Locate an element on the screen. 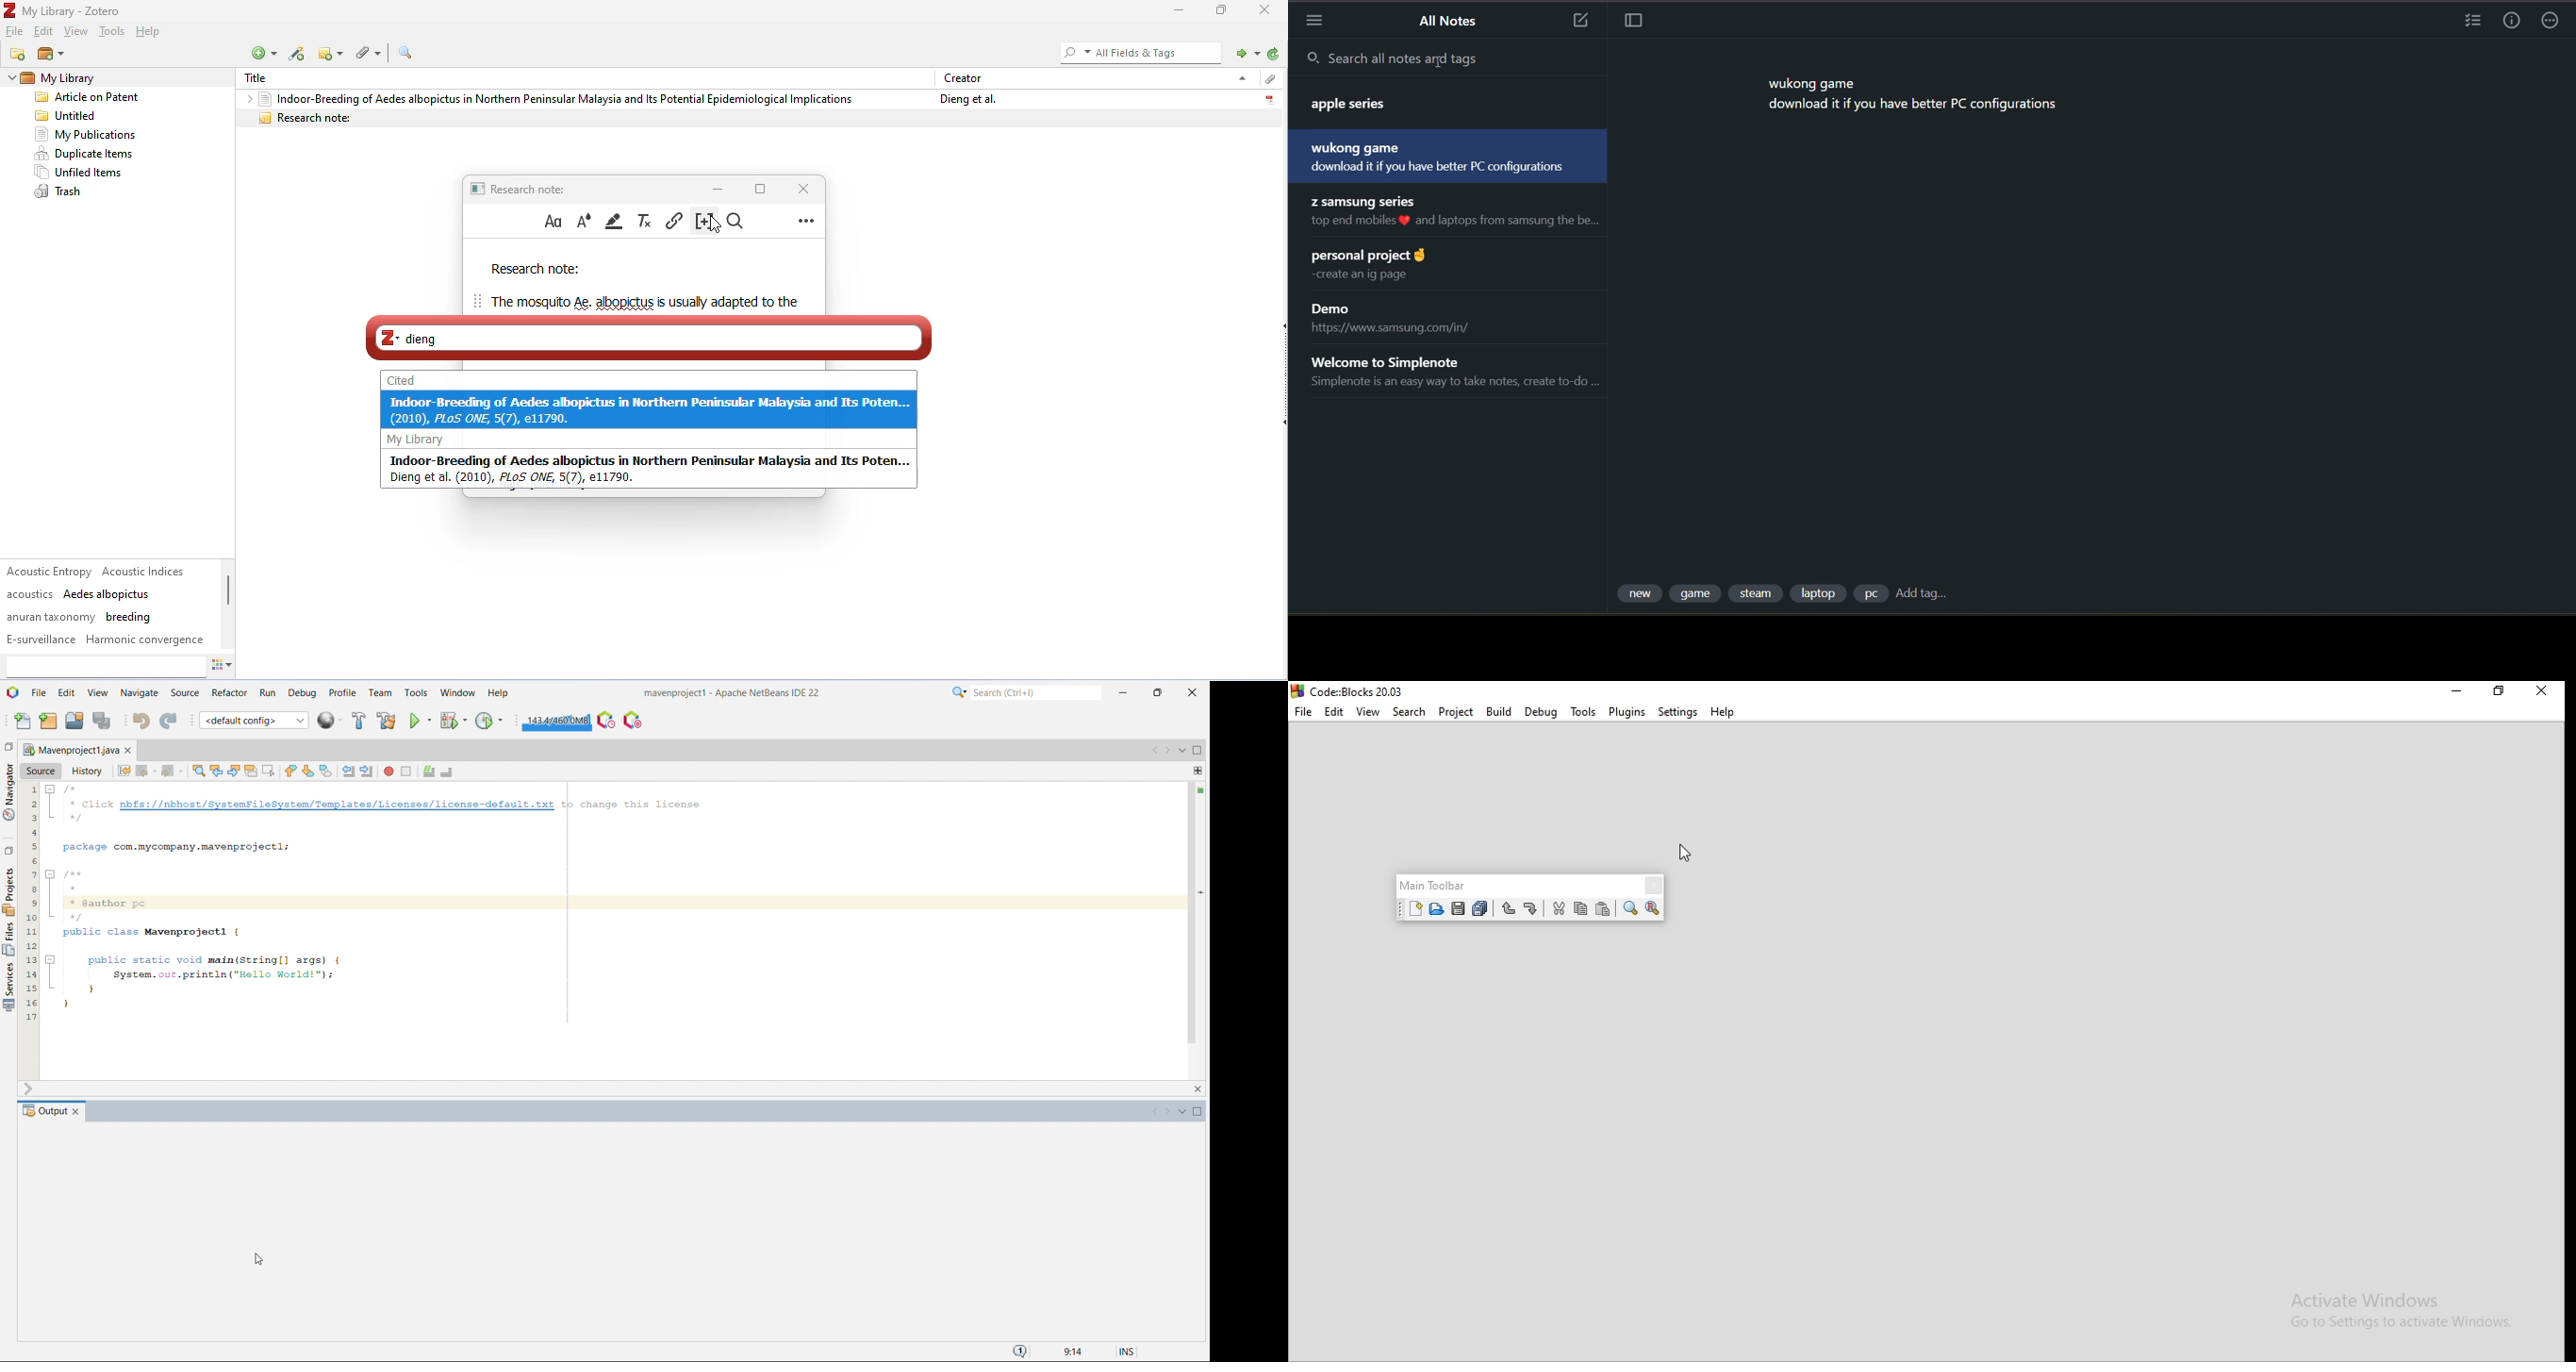 The height and width of the screenshot is (1372, 2576). toggle highlights search is located at coordinates (251, 772).